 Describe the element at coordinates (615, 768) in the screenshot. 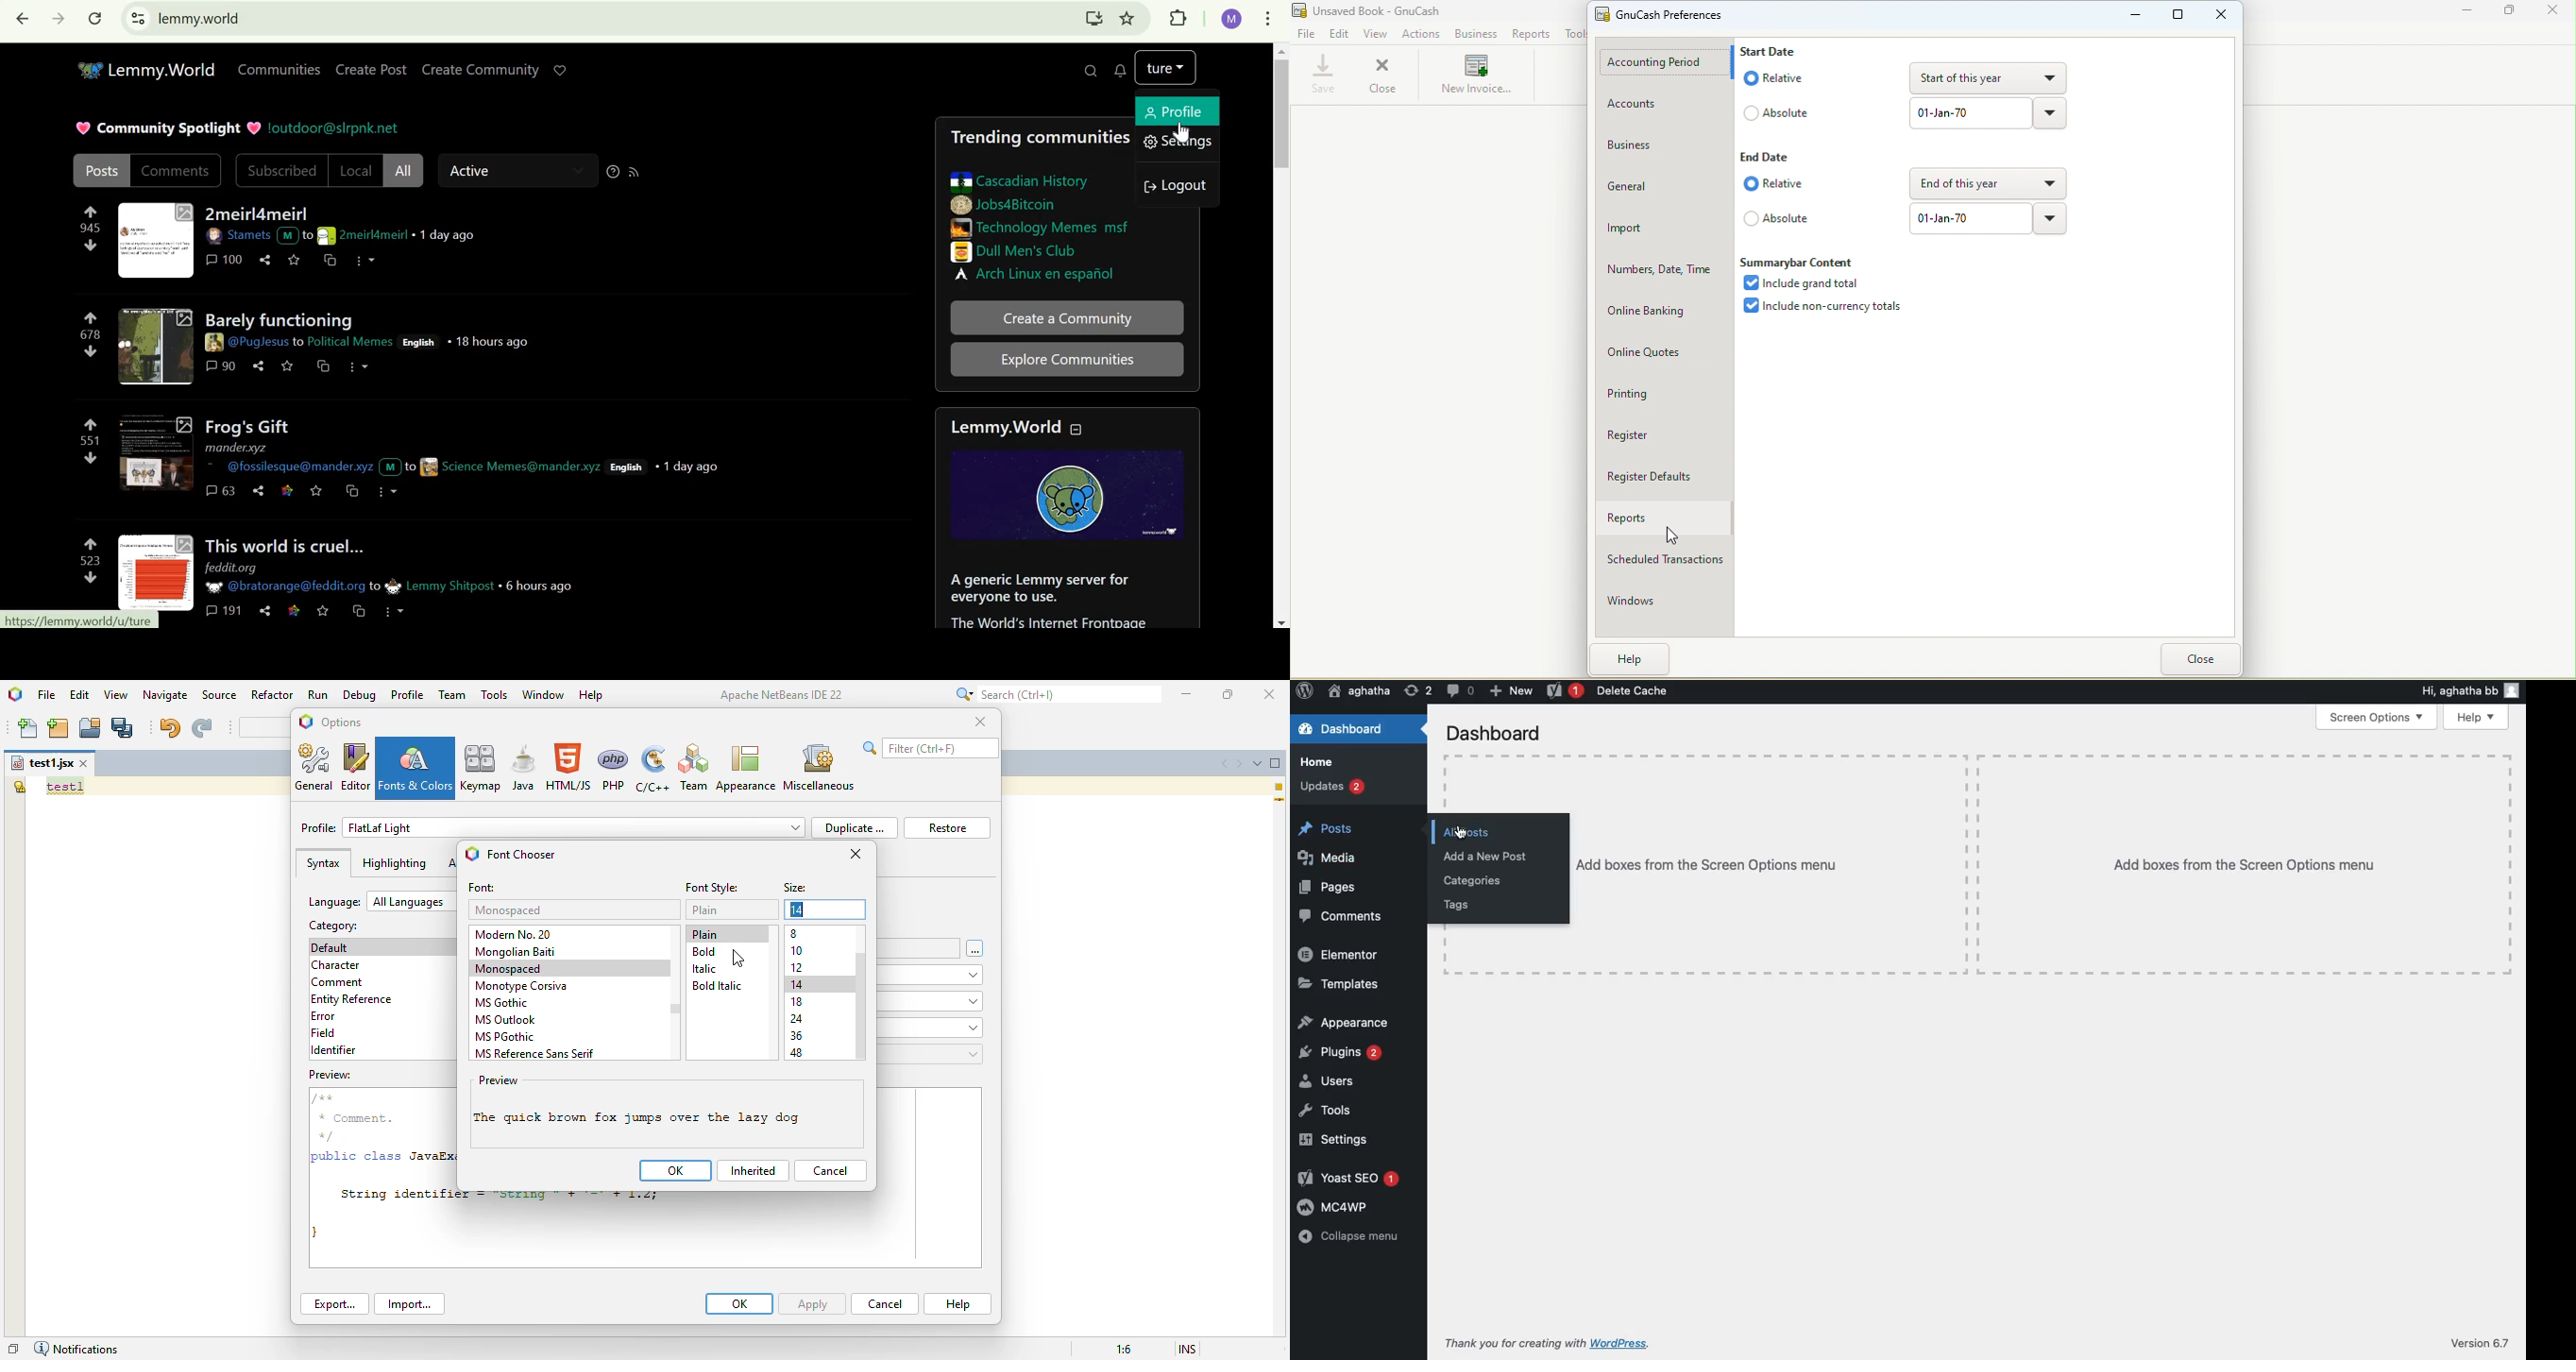

I see `PHP` at that location.